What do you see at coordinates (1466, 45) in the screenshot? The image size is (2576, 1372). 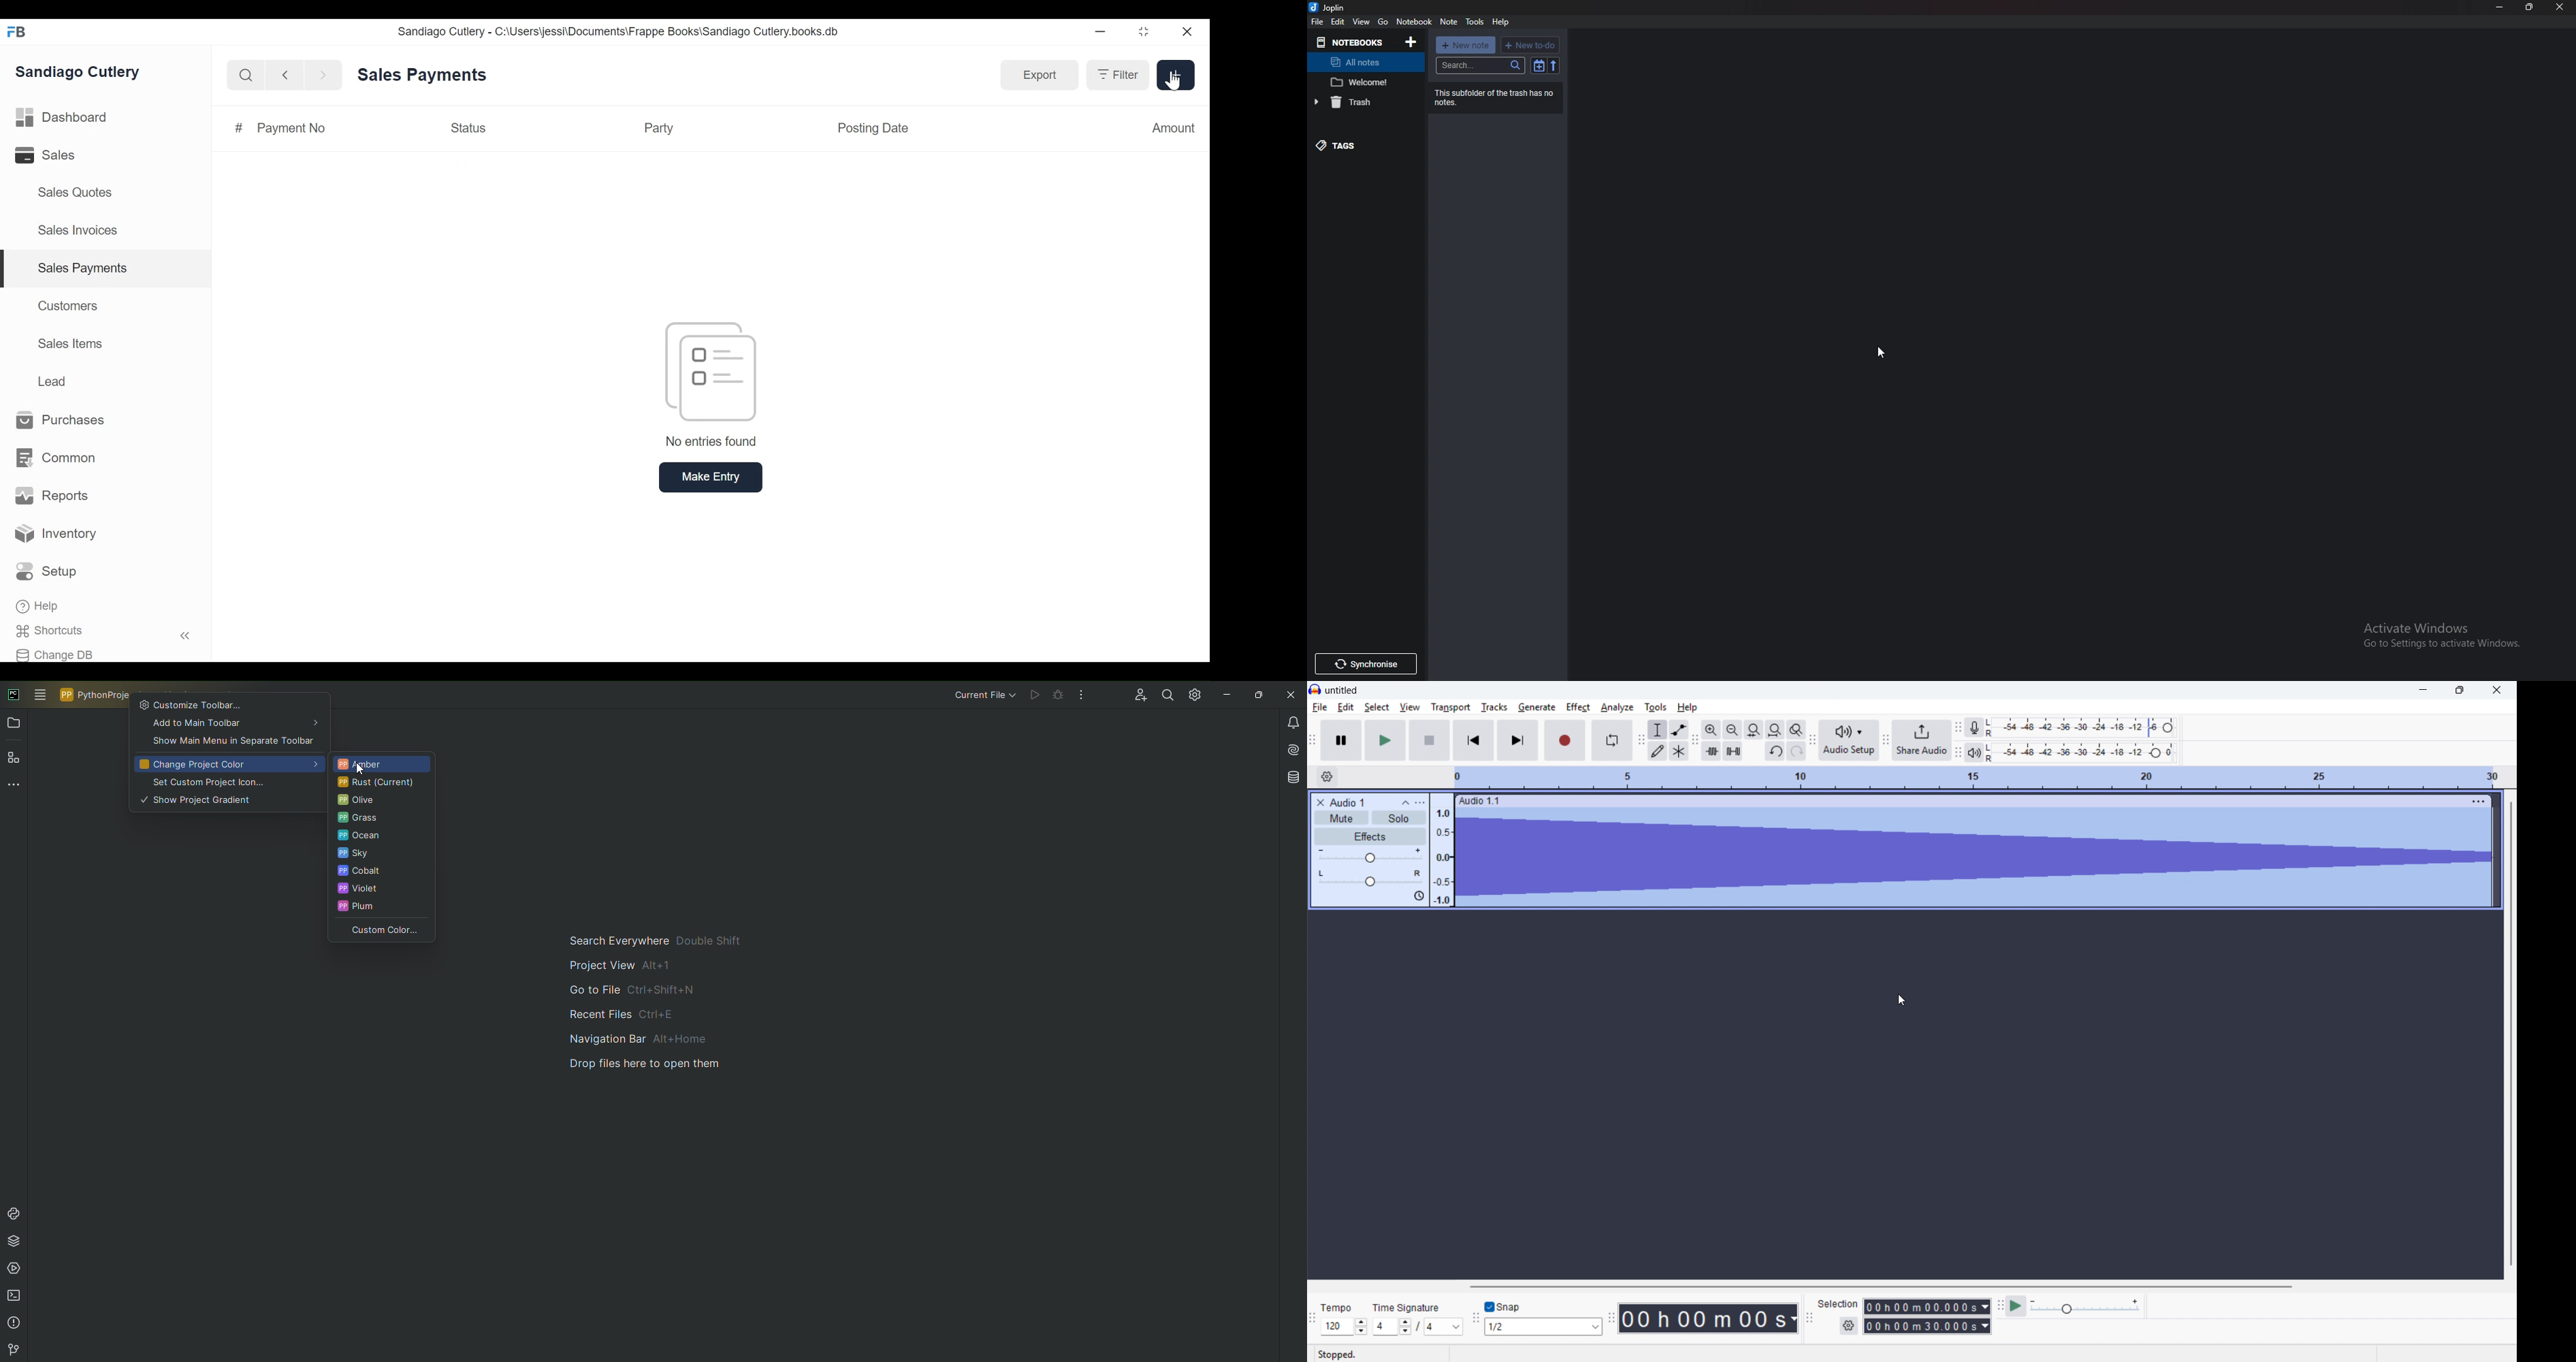 I see `new note` at bounding box center [1466, 45].